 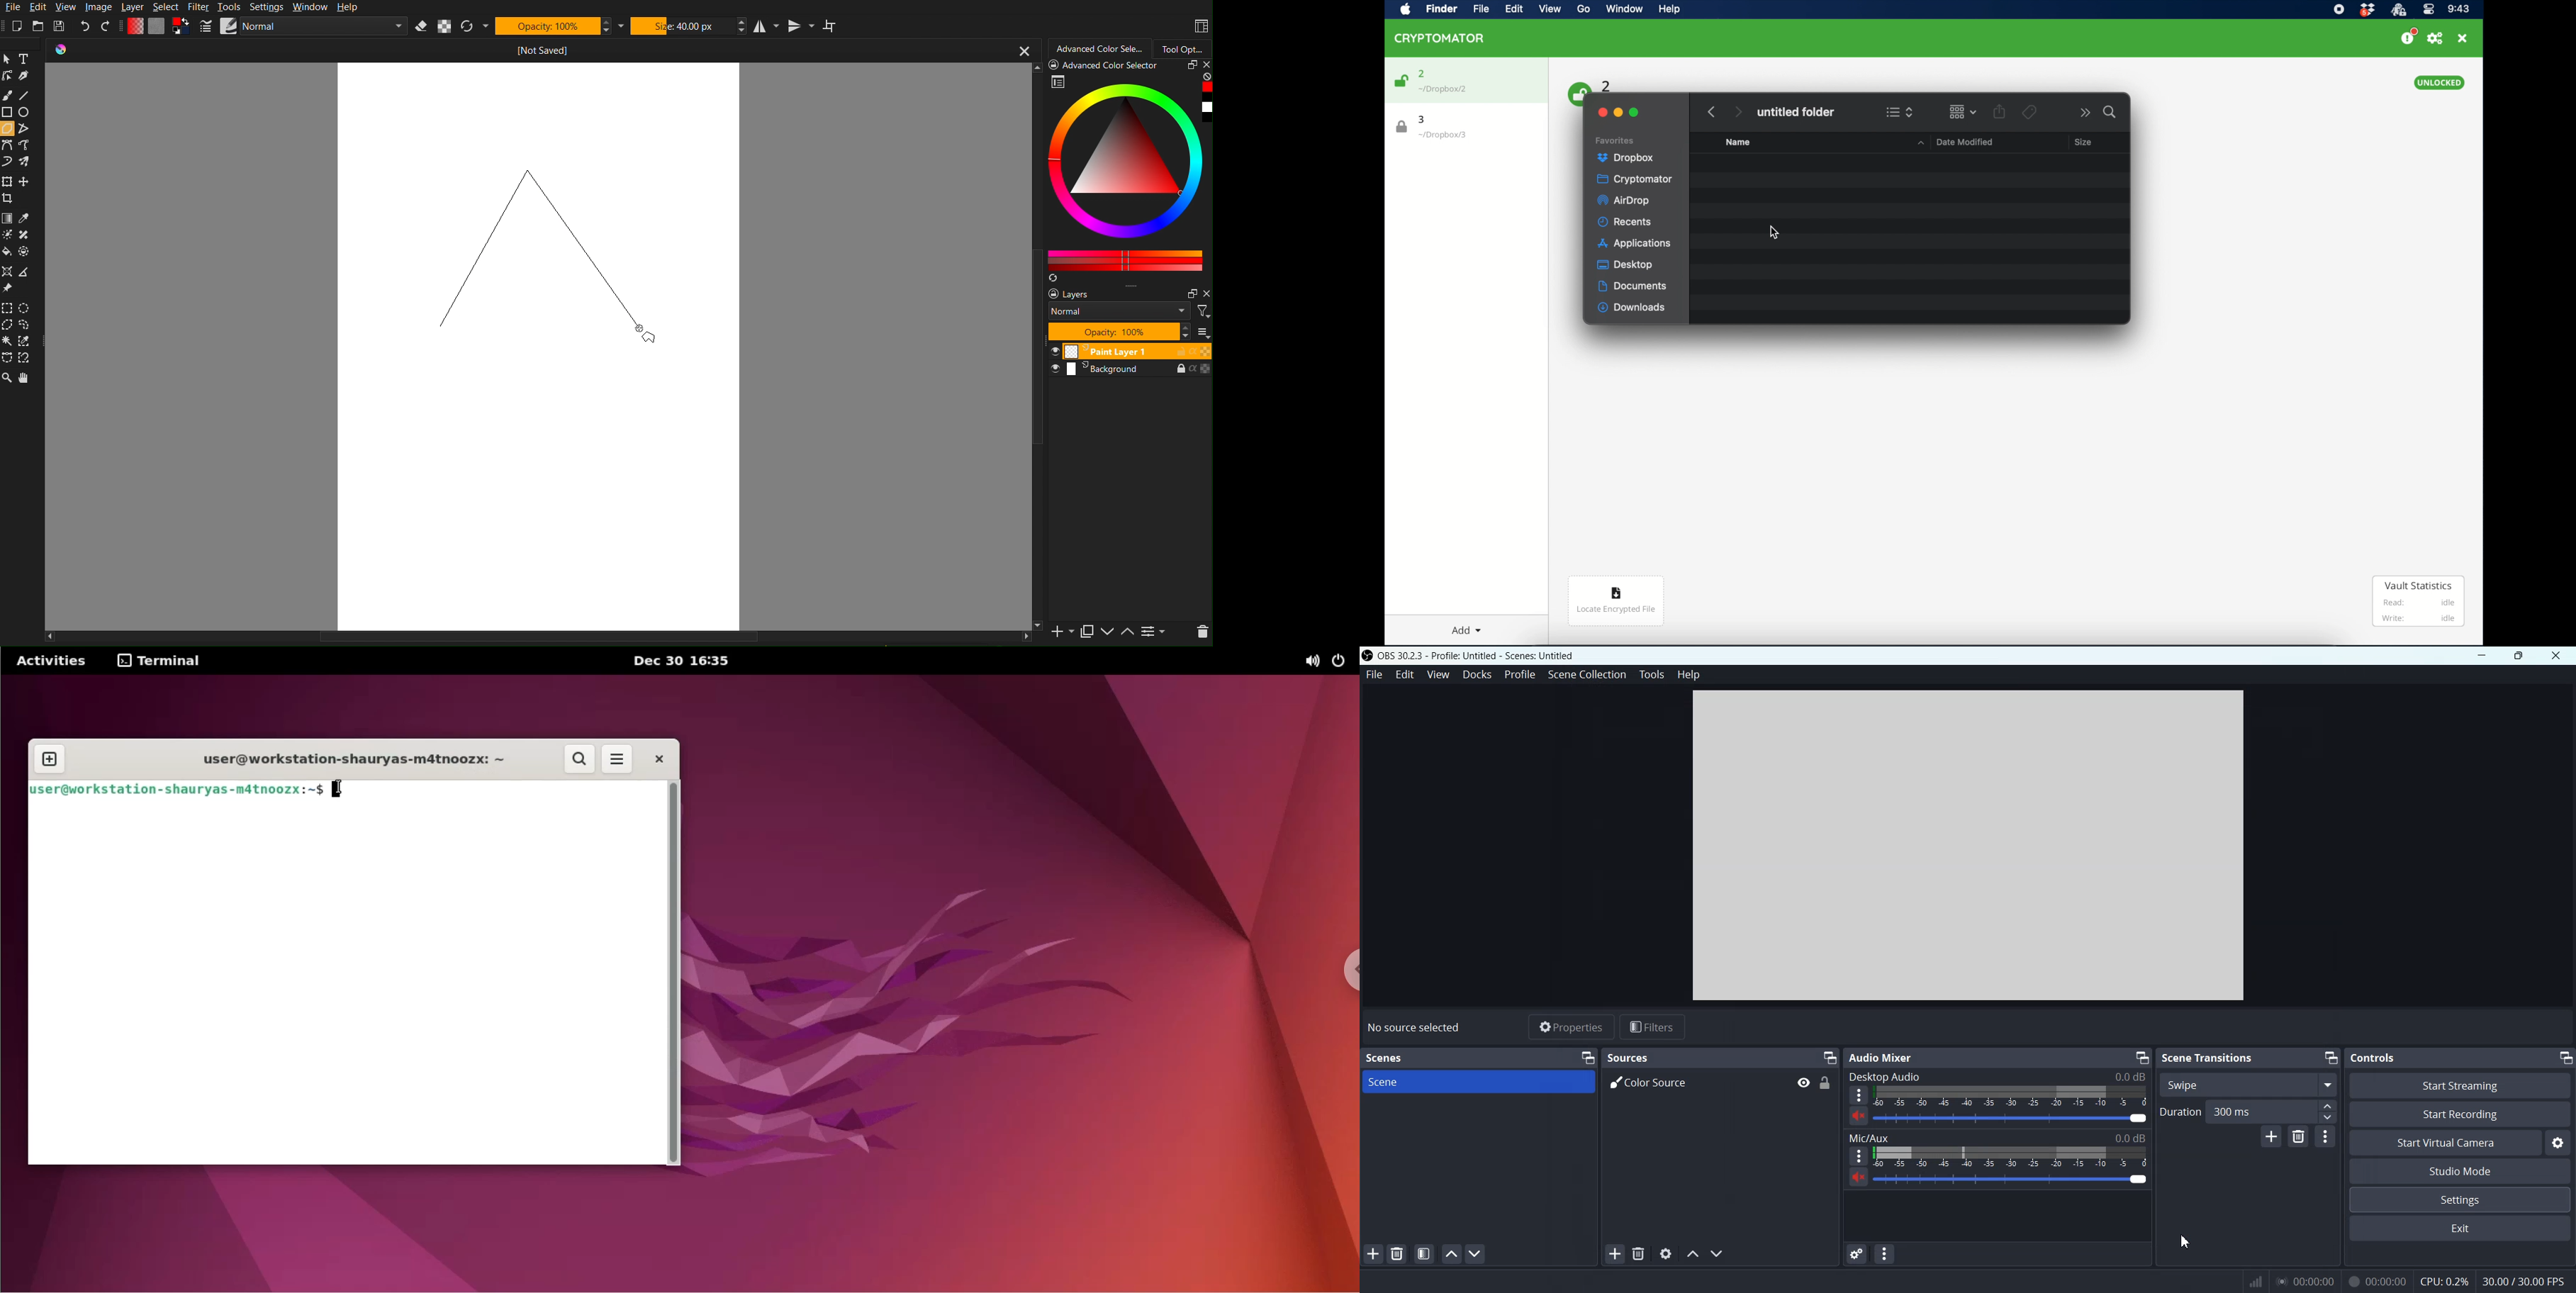 What do you see at coordinates (1858, 1155) in the screenshot?
I see `More` at bounding box center [1858, 1155].